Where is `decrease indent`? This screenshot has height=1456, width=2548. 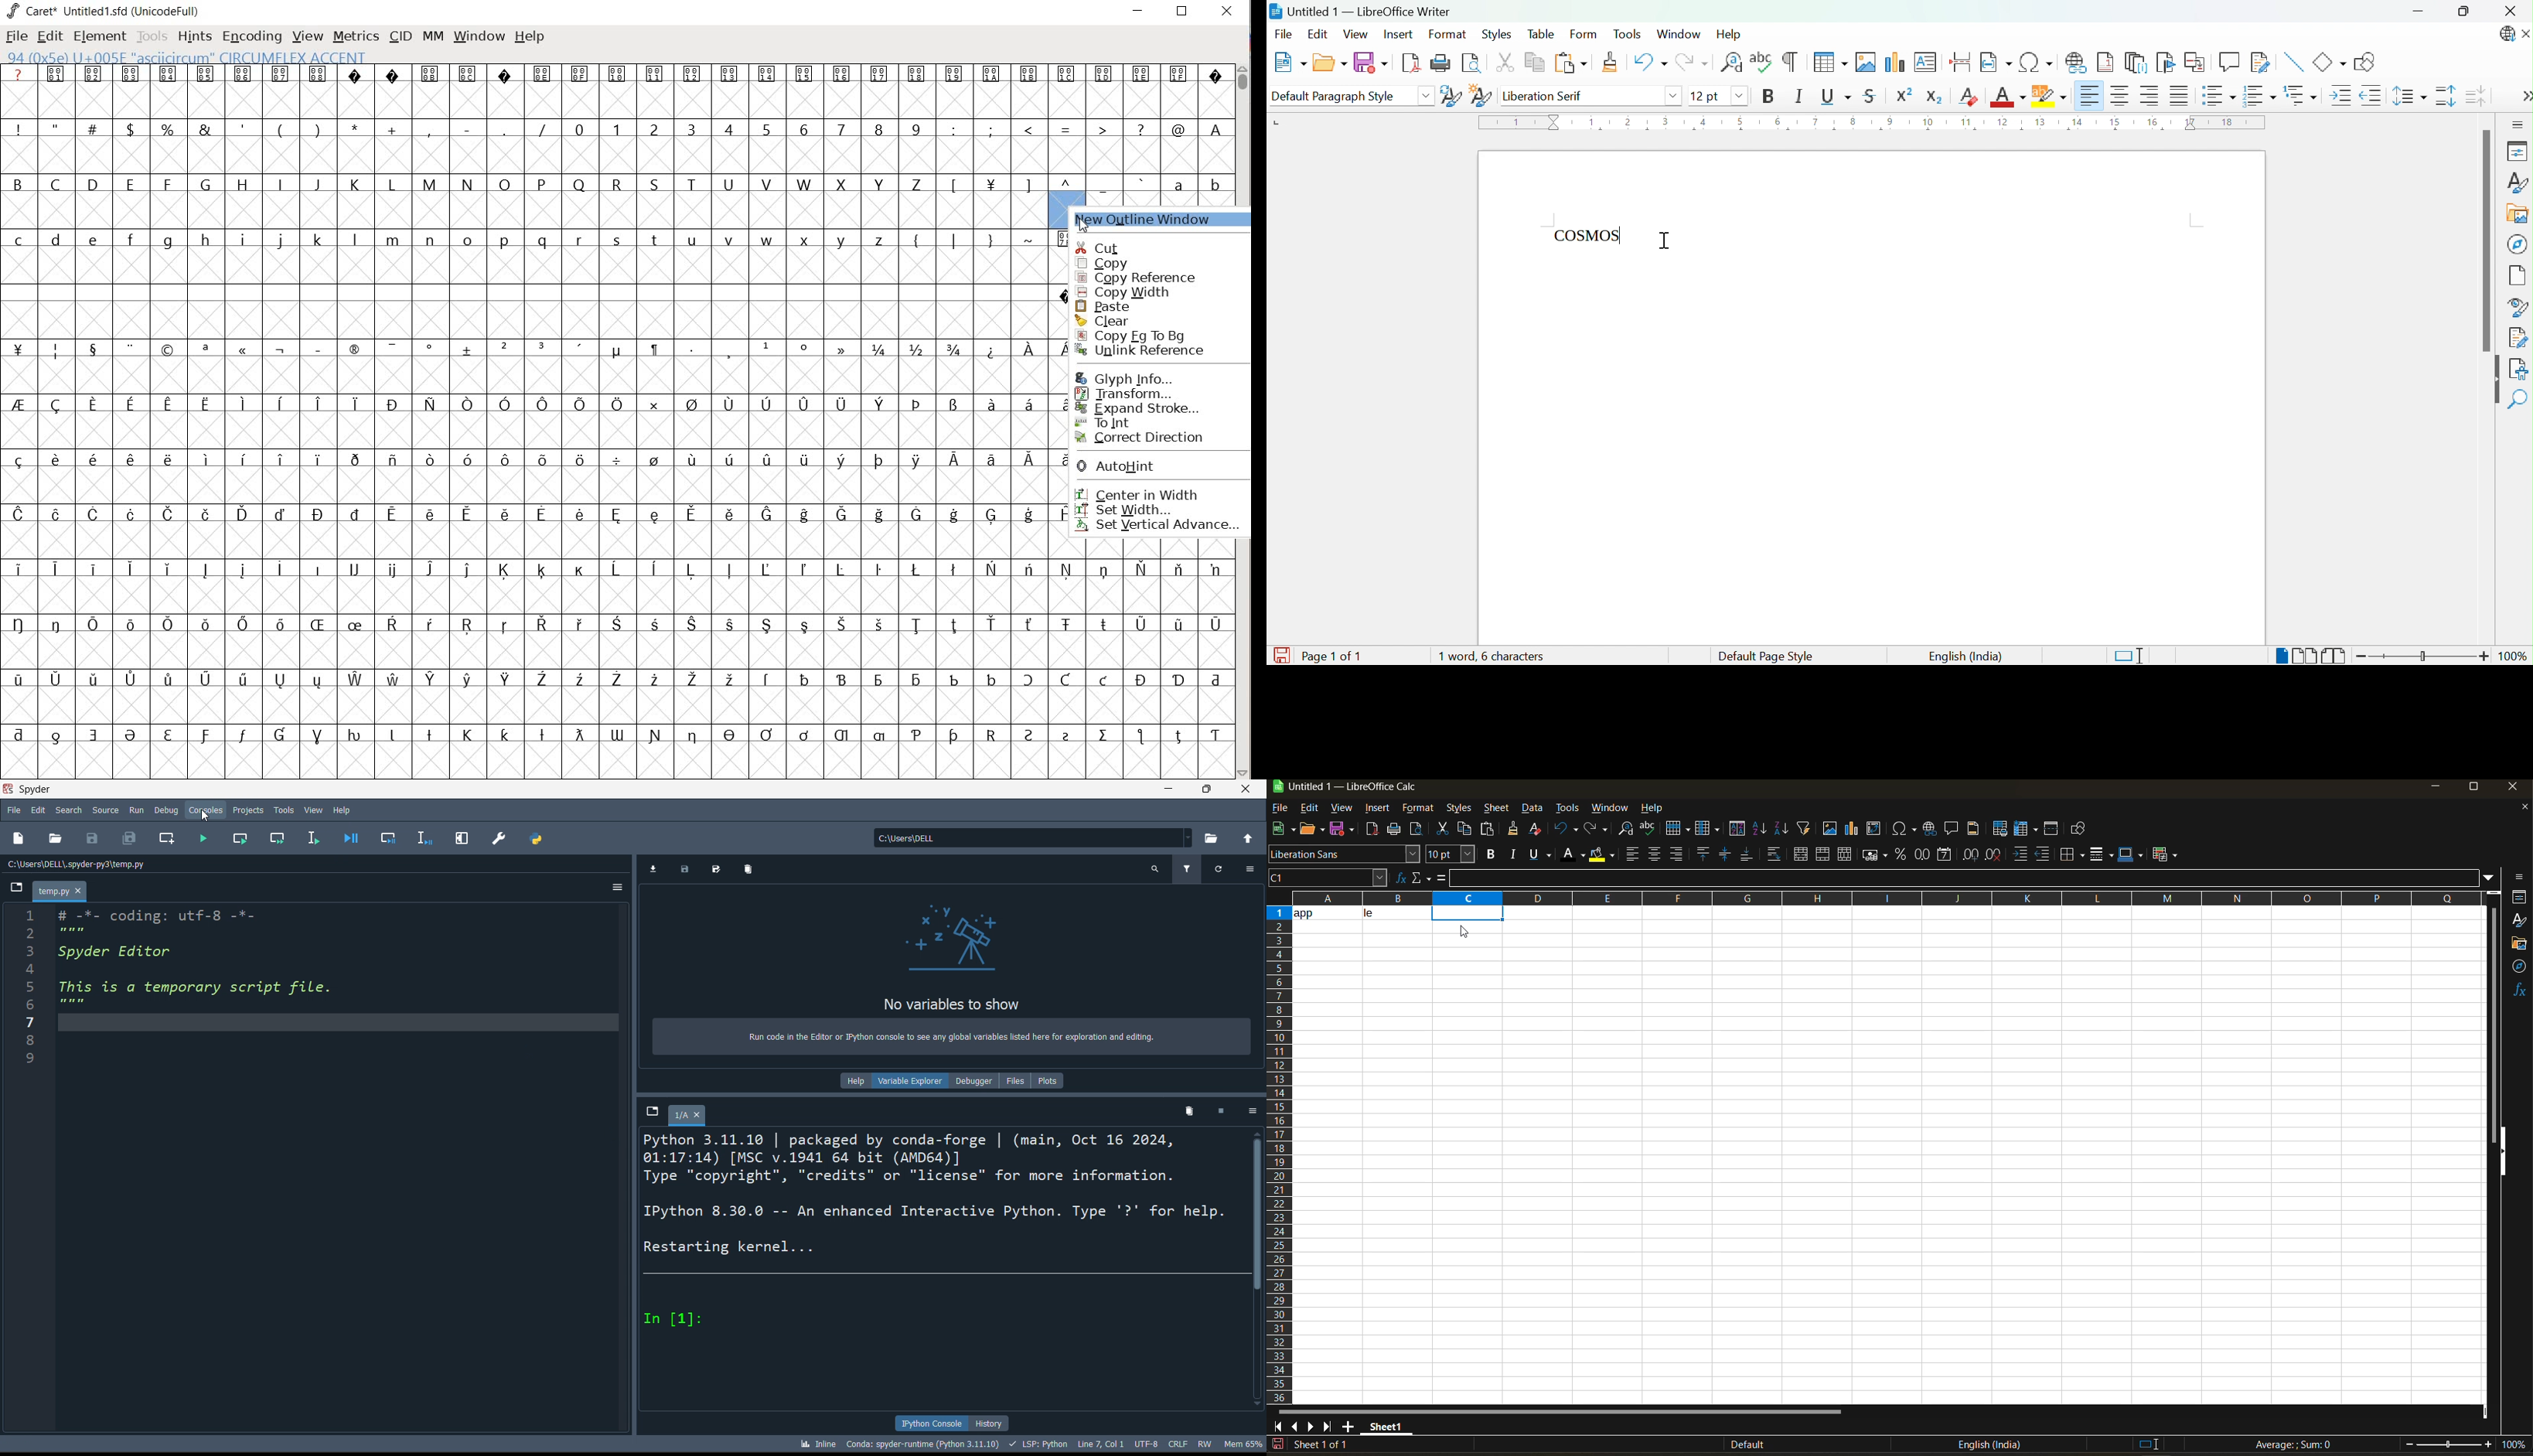
decrease indent is located at coordinates (2046, 855).